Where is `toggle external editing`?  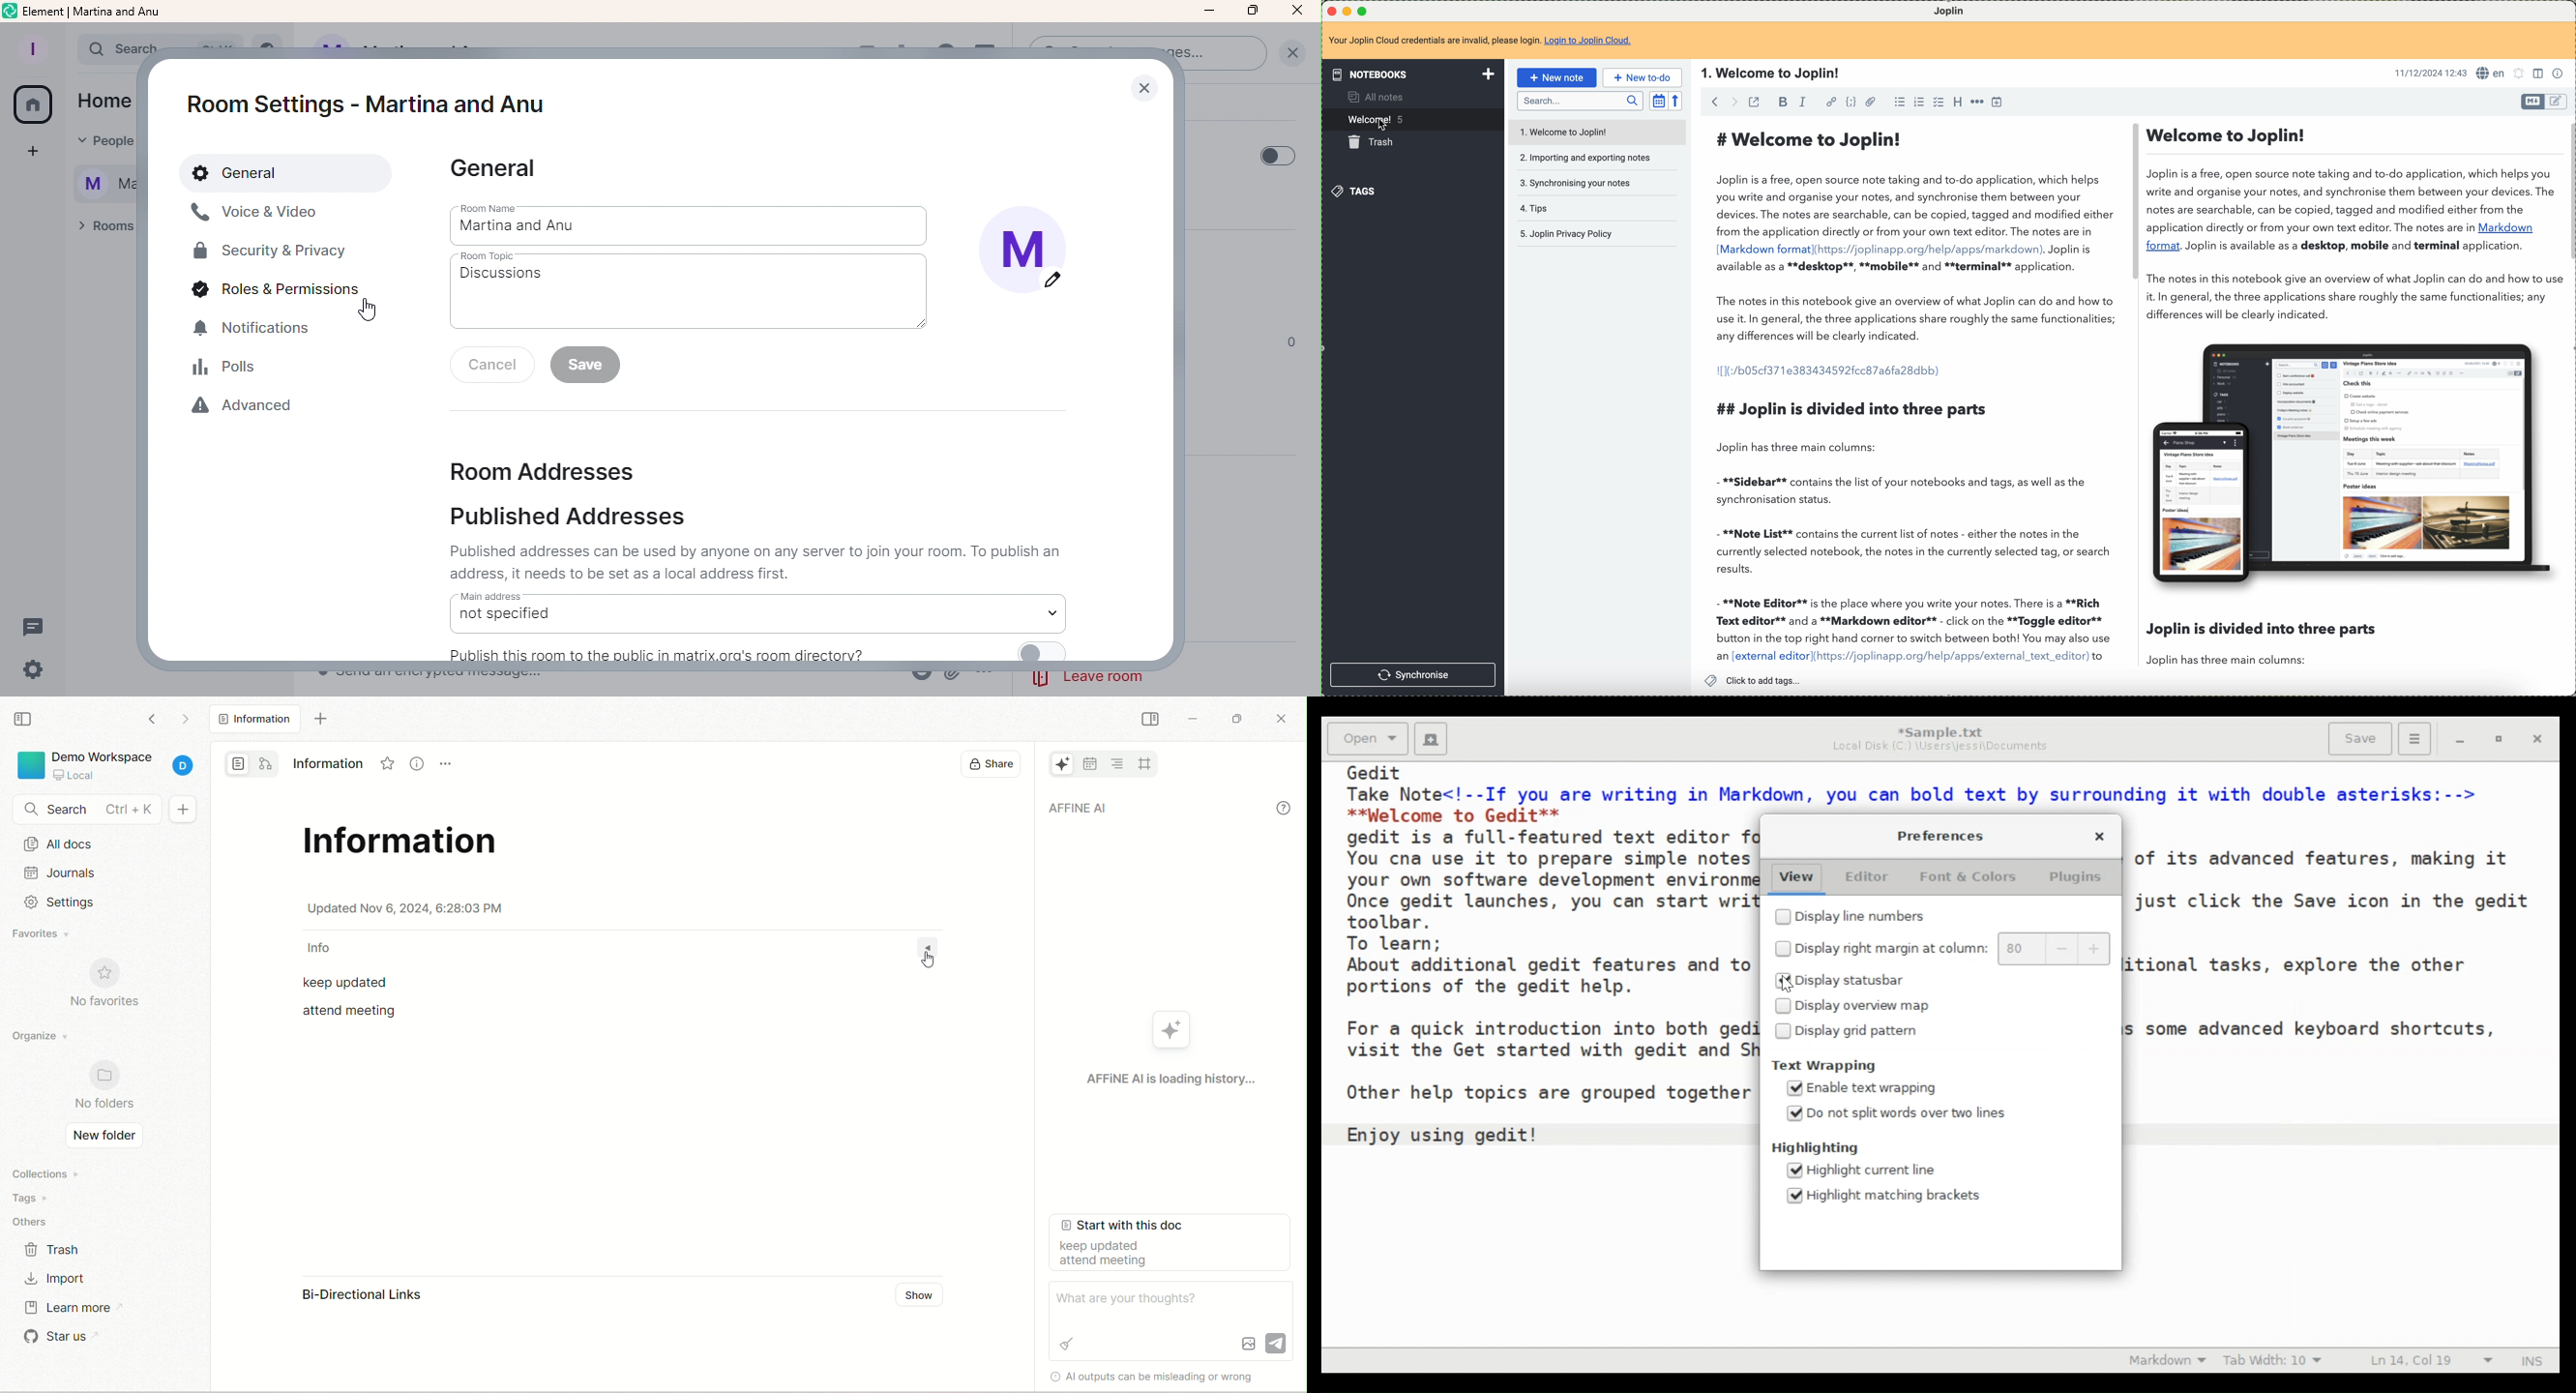 toggle external editing is located at coordinates (1754, 102).